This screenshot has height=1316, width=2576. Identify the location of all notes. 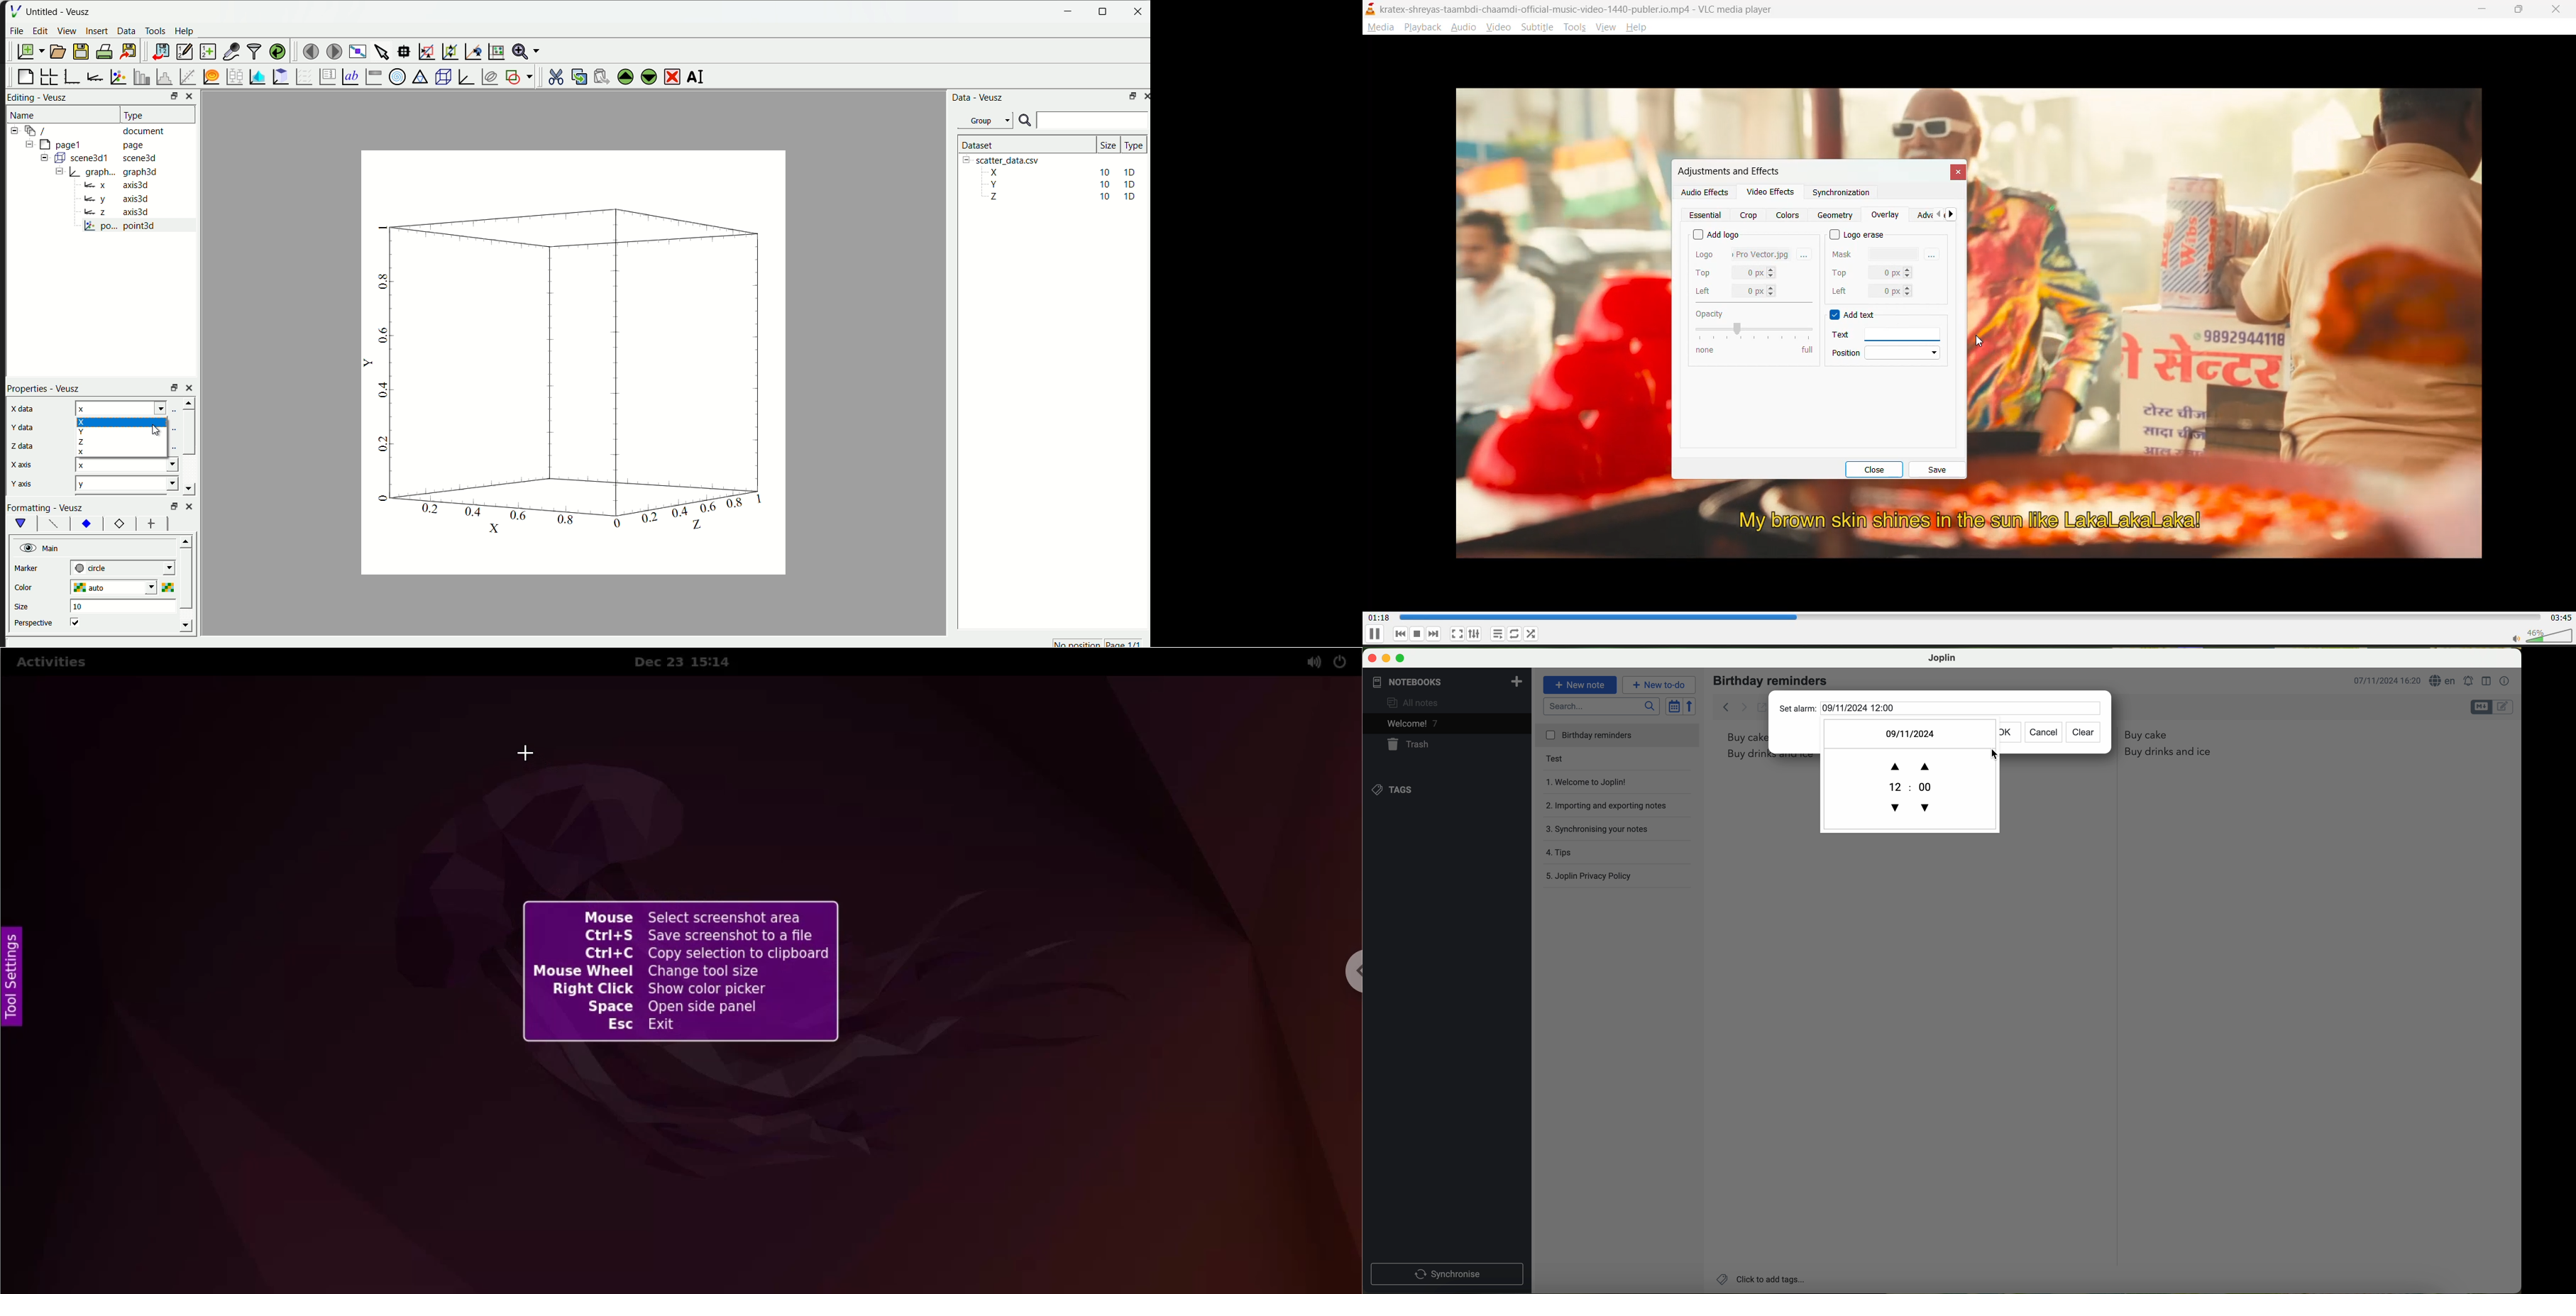
(1422, 704).